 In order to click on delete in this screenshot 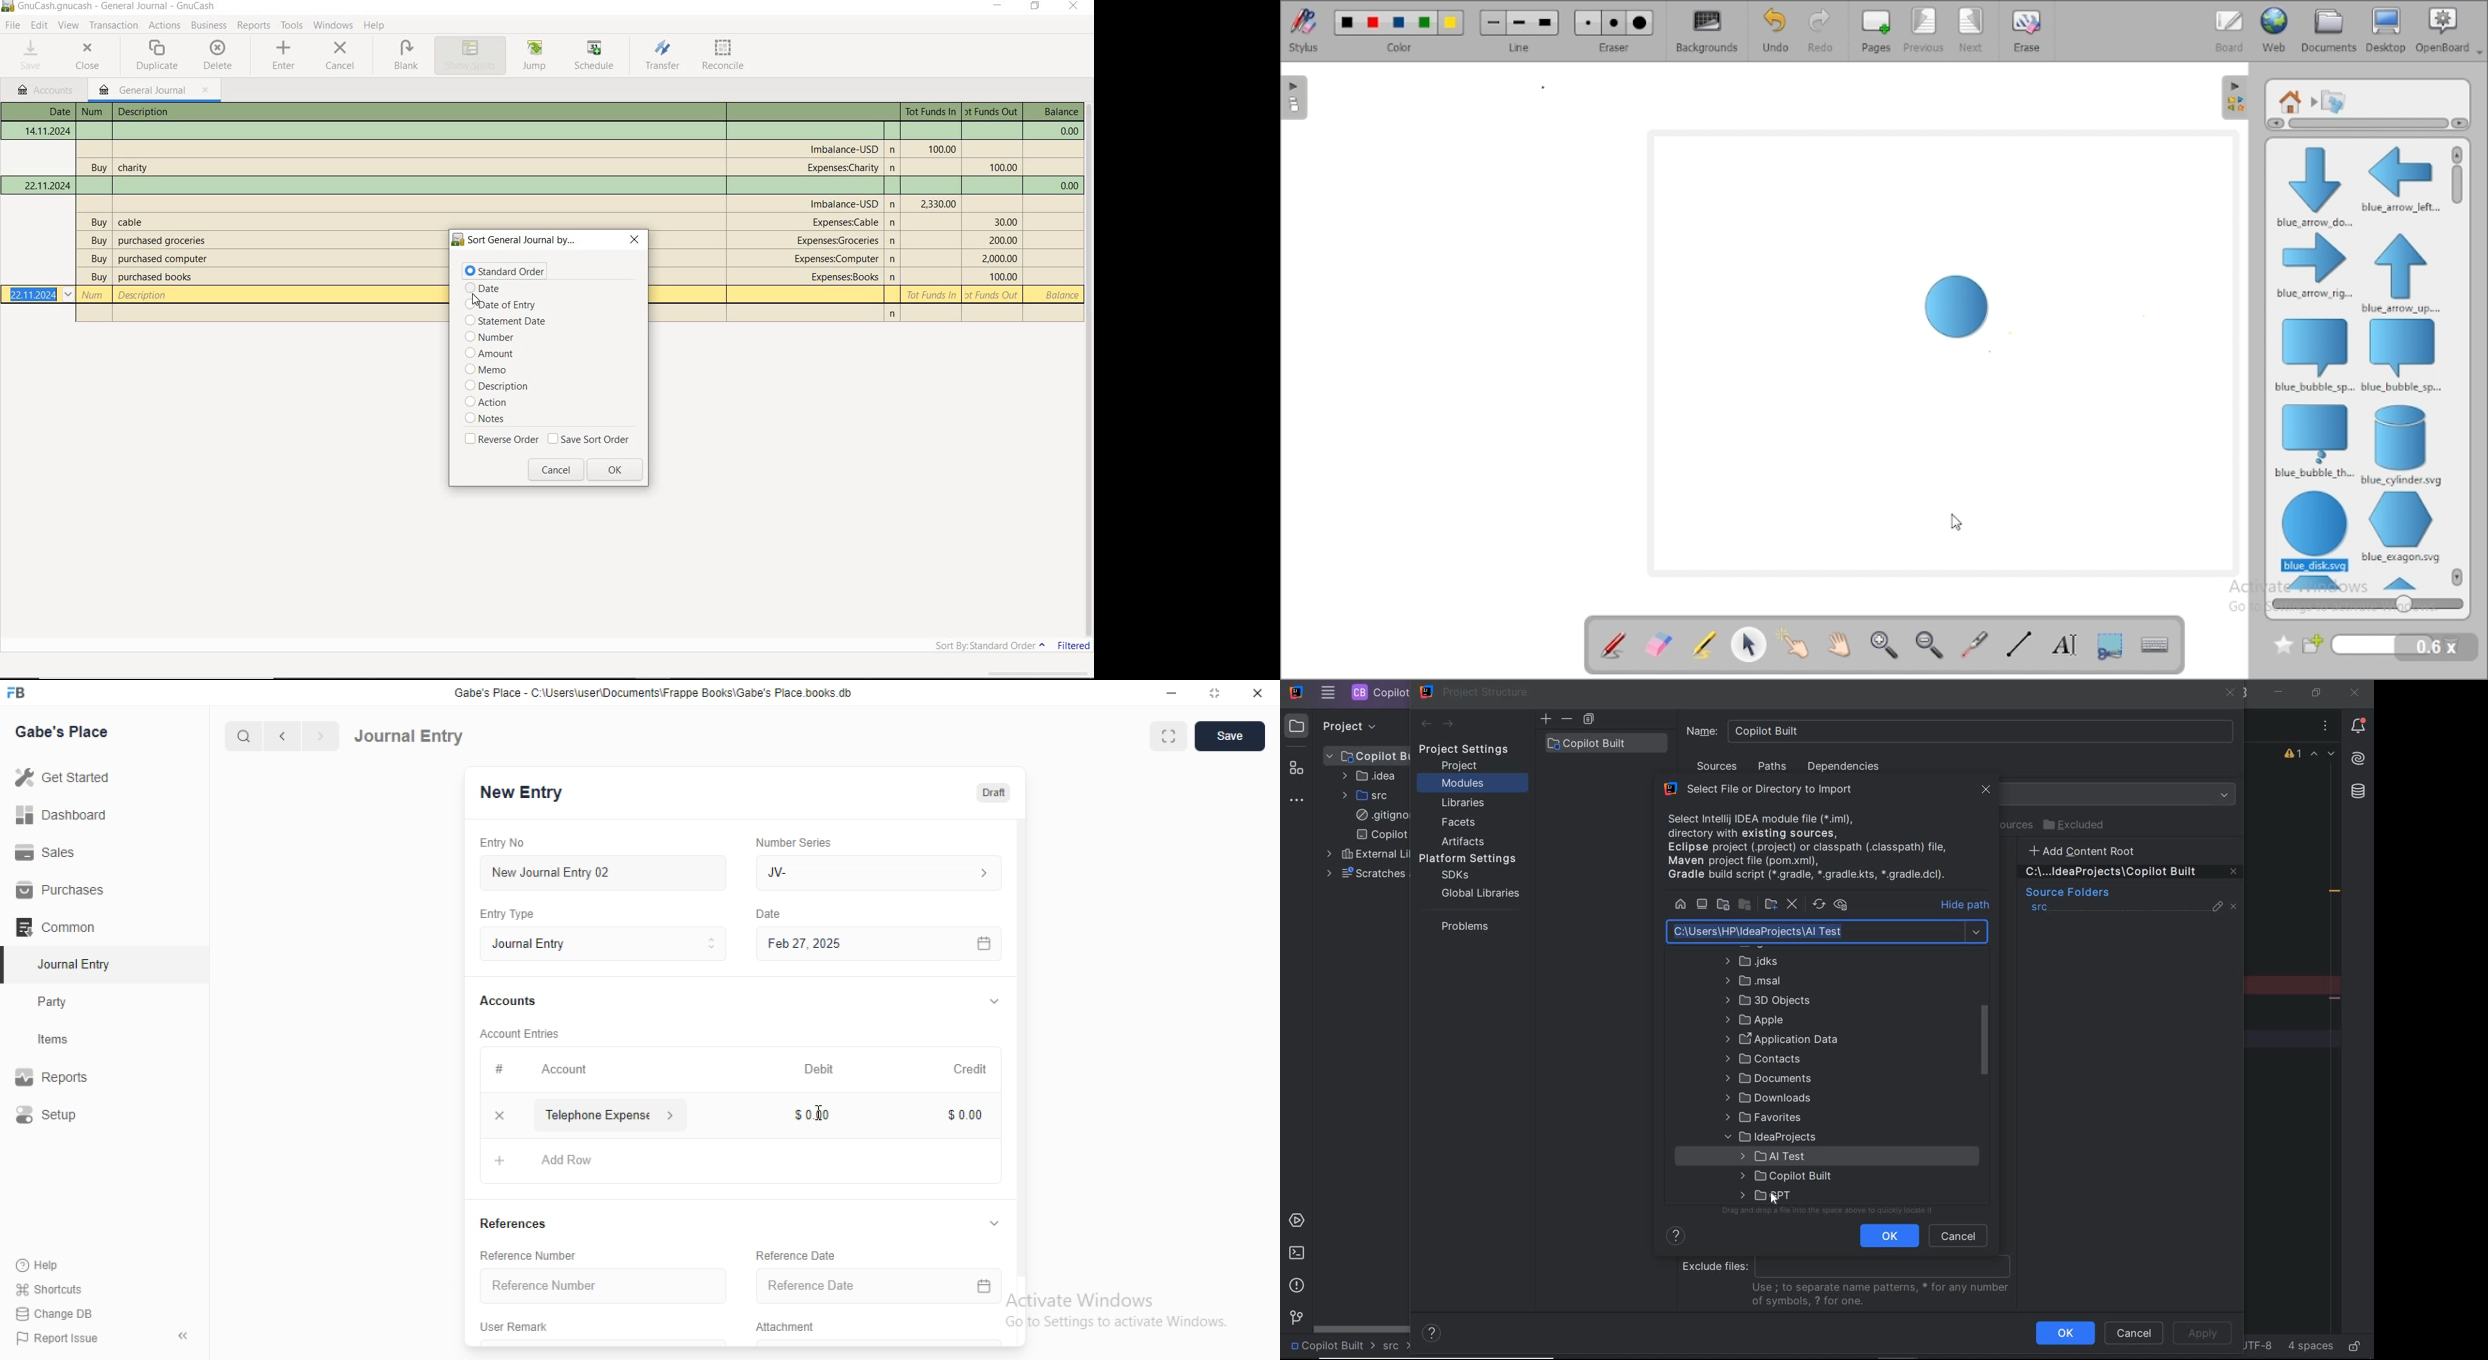, I will do `click(1791, 904)`.